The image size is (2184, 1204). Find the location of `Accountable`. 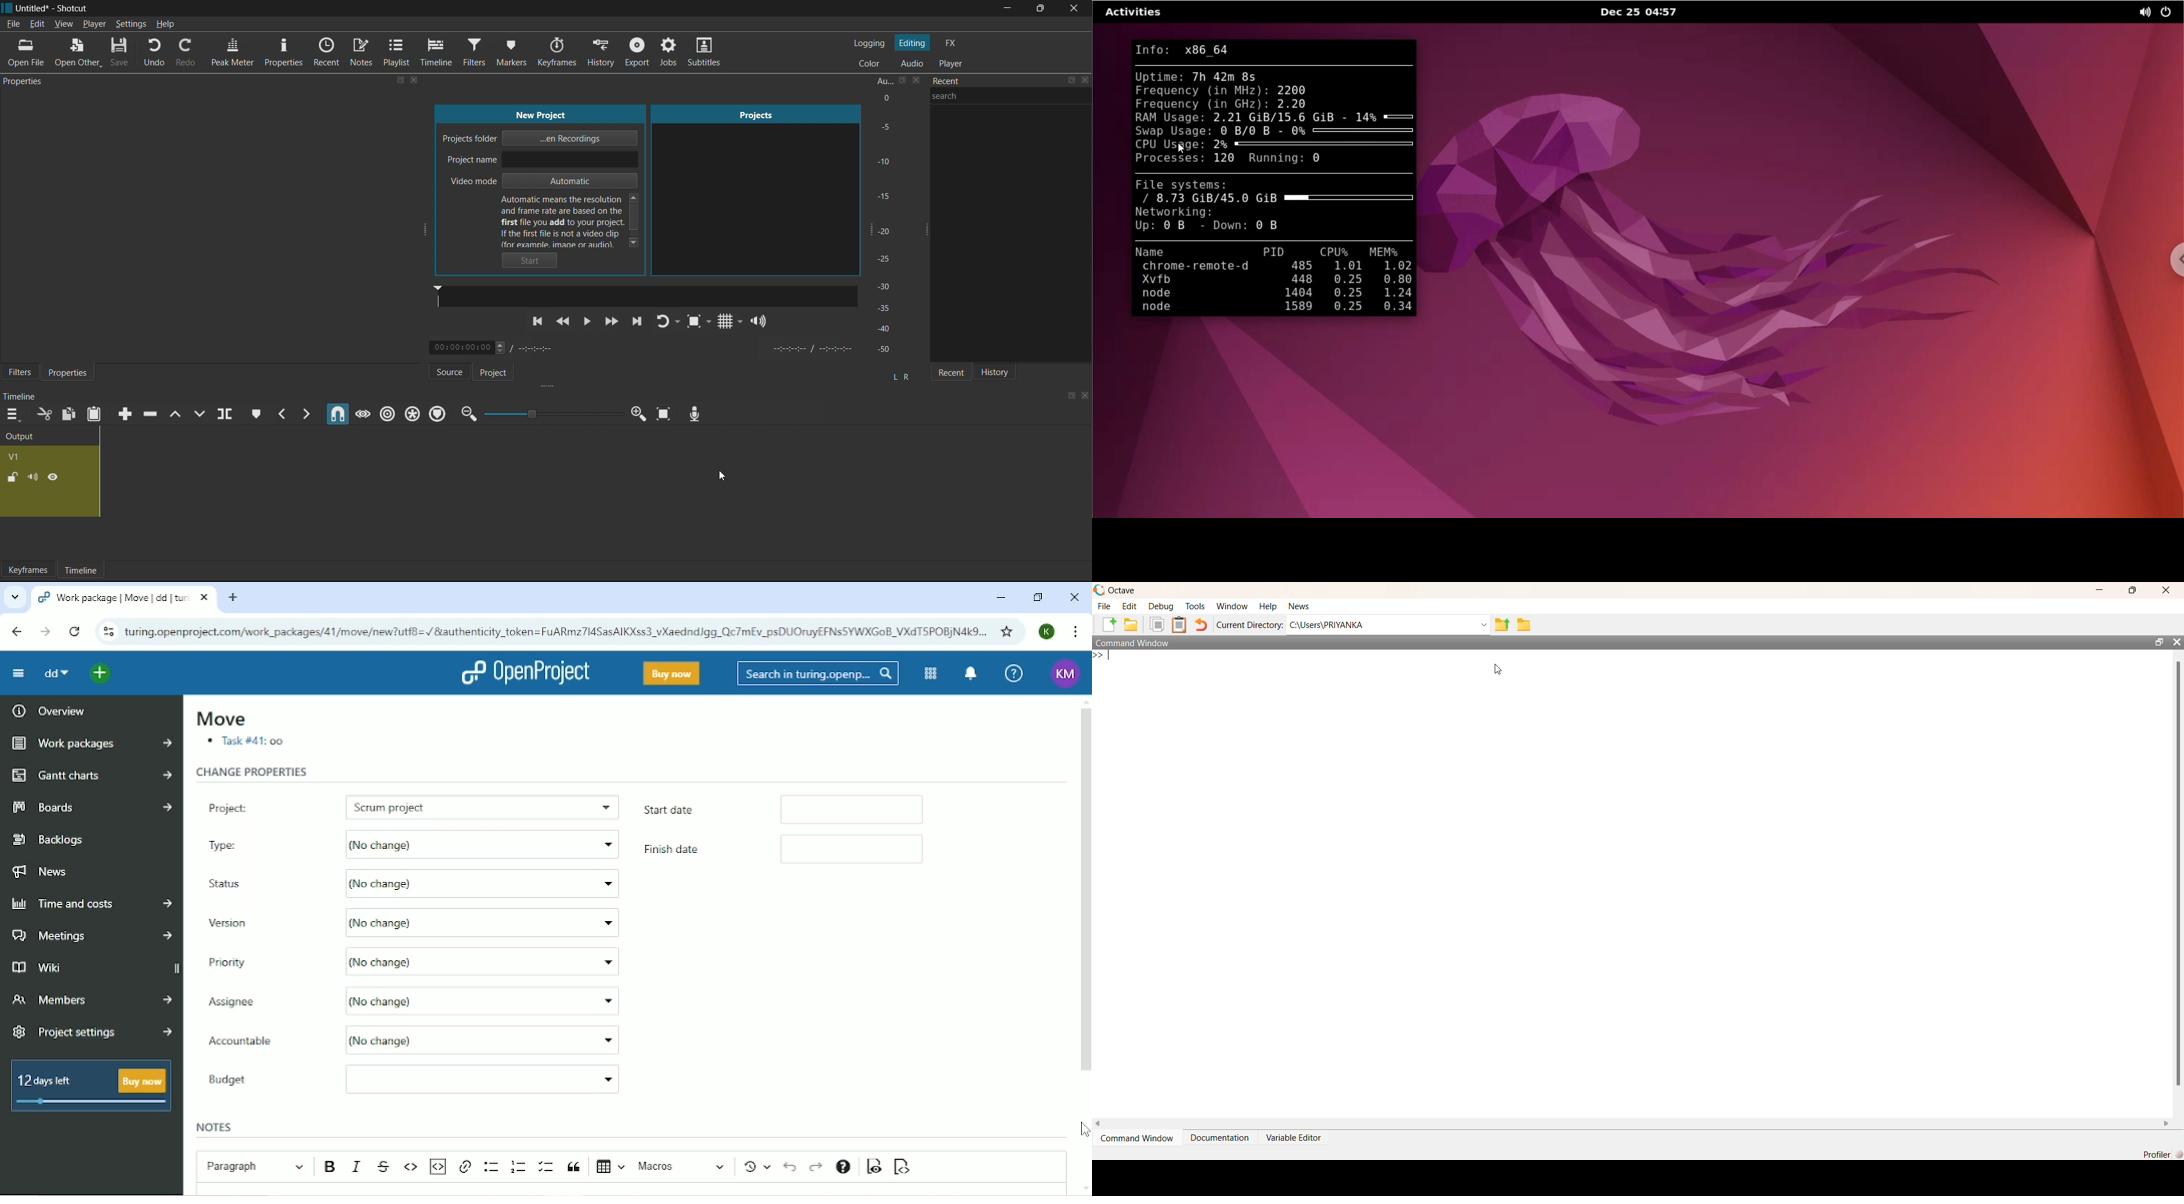

Accountable is located at coordinates (262, 1042).